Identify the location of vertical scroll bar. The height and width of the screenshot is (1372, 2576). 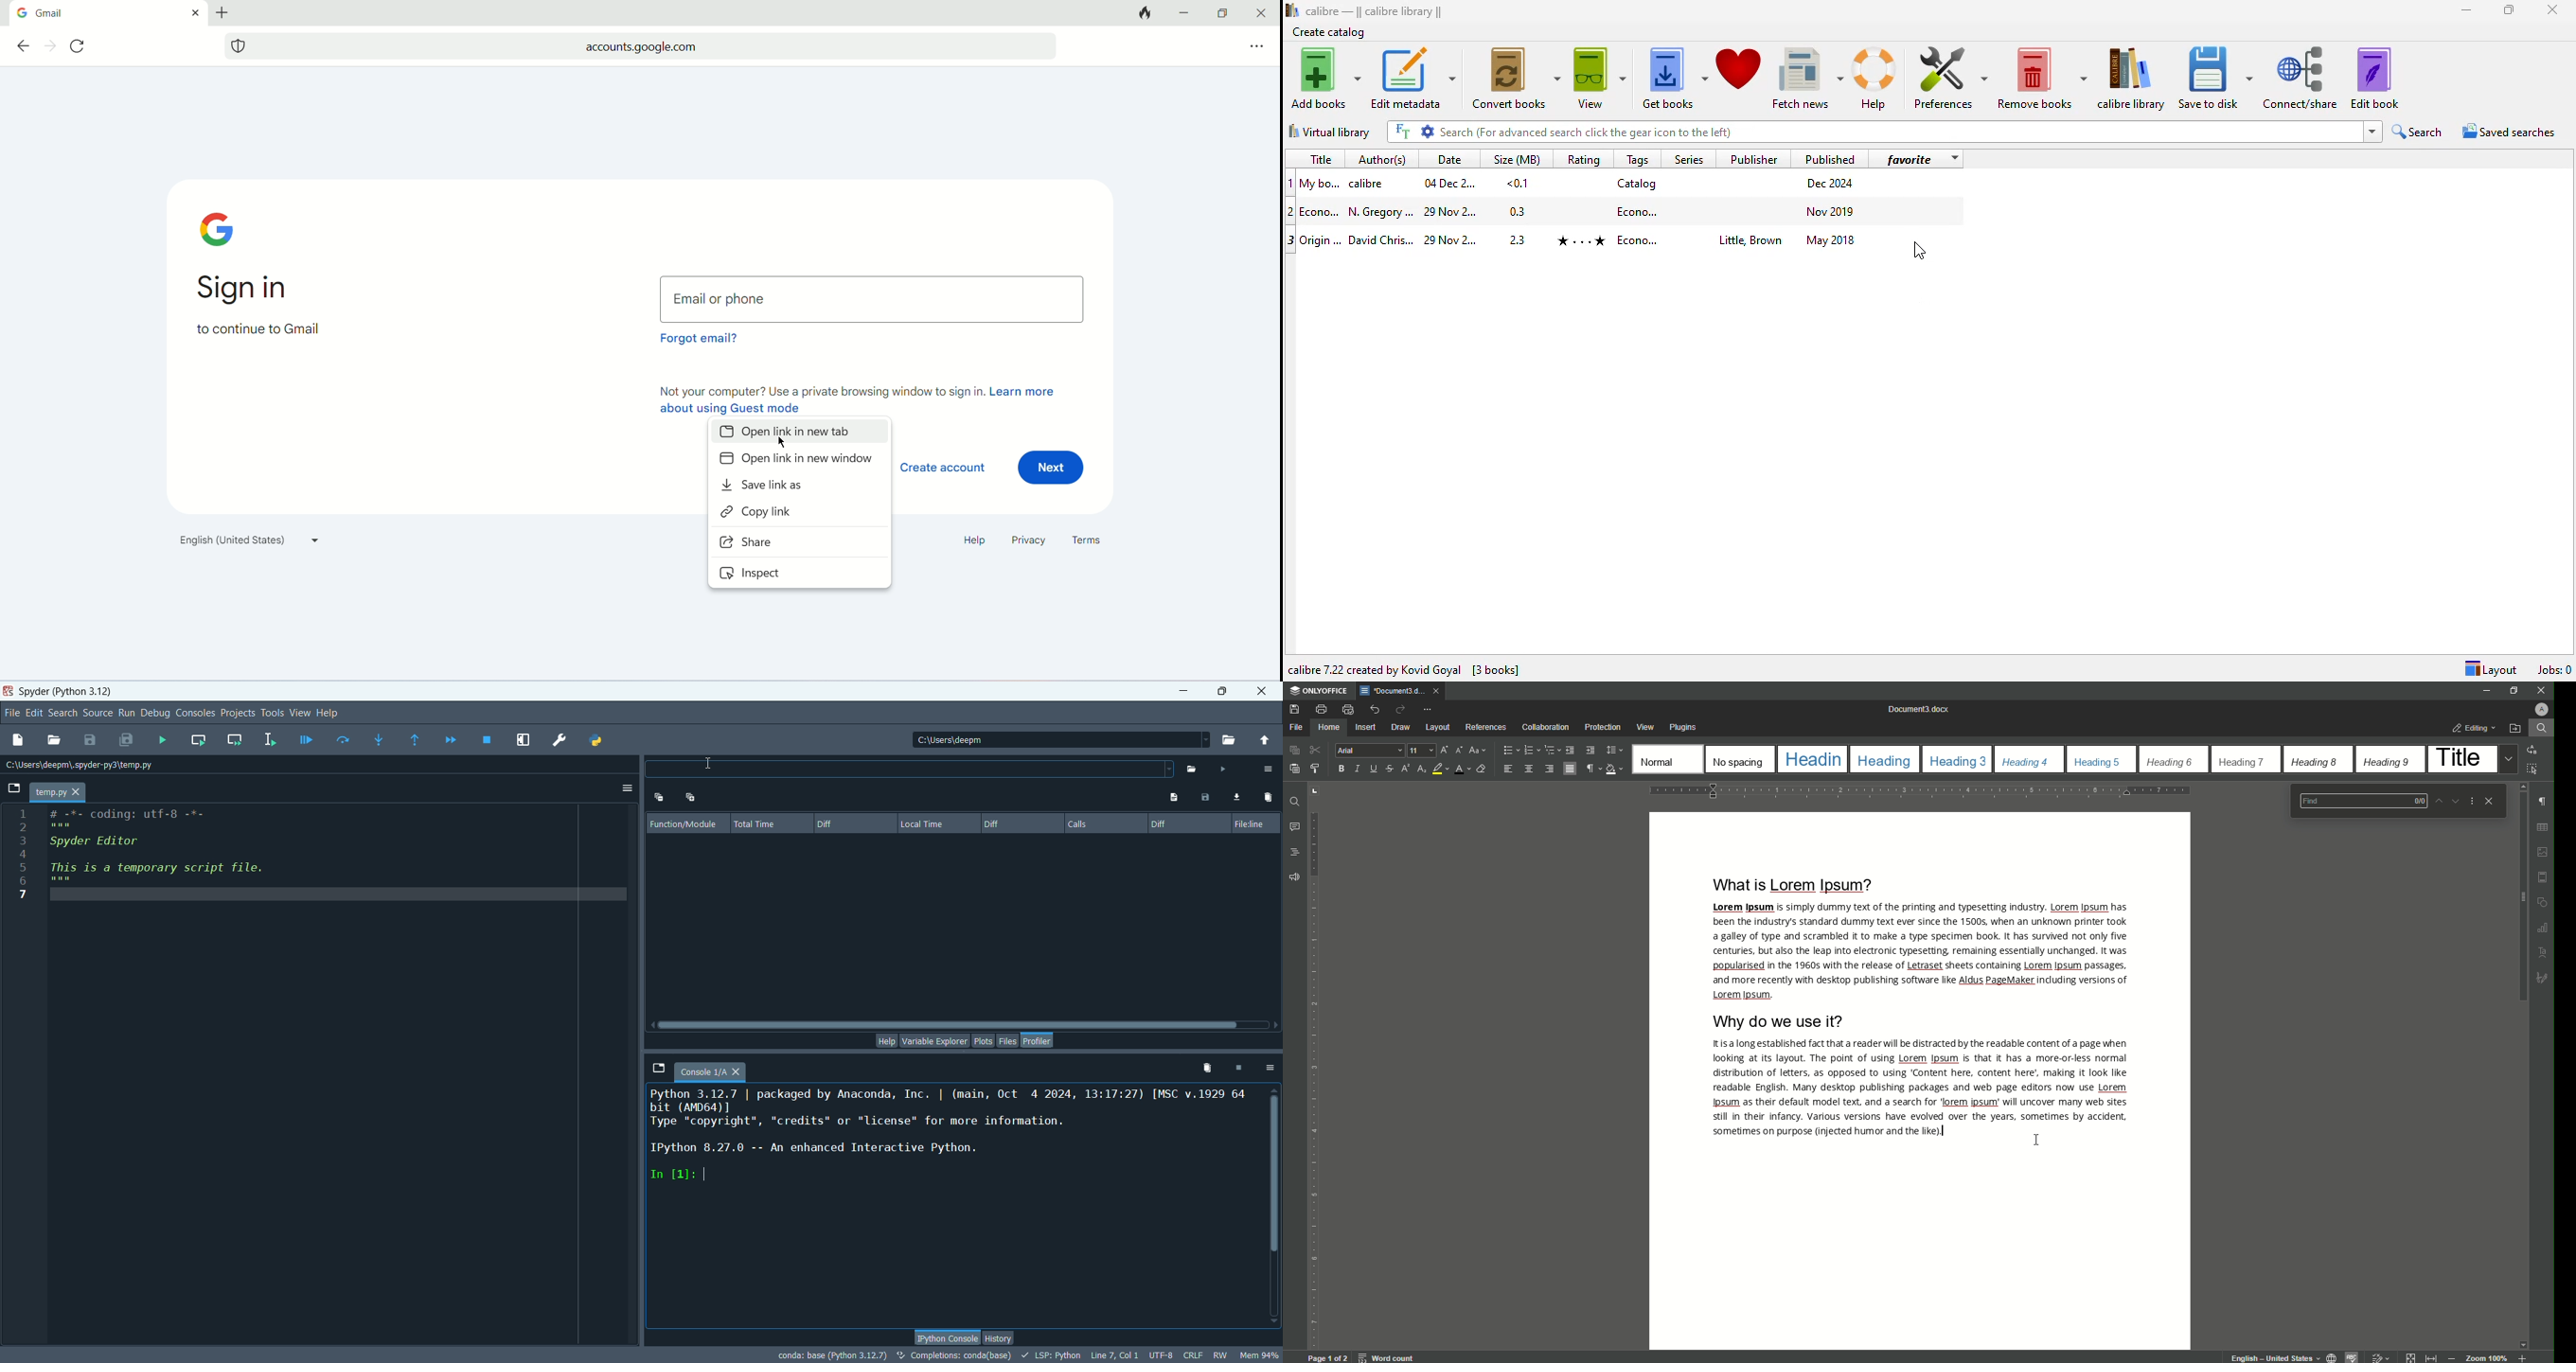
(1275, 1204).